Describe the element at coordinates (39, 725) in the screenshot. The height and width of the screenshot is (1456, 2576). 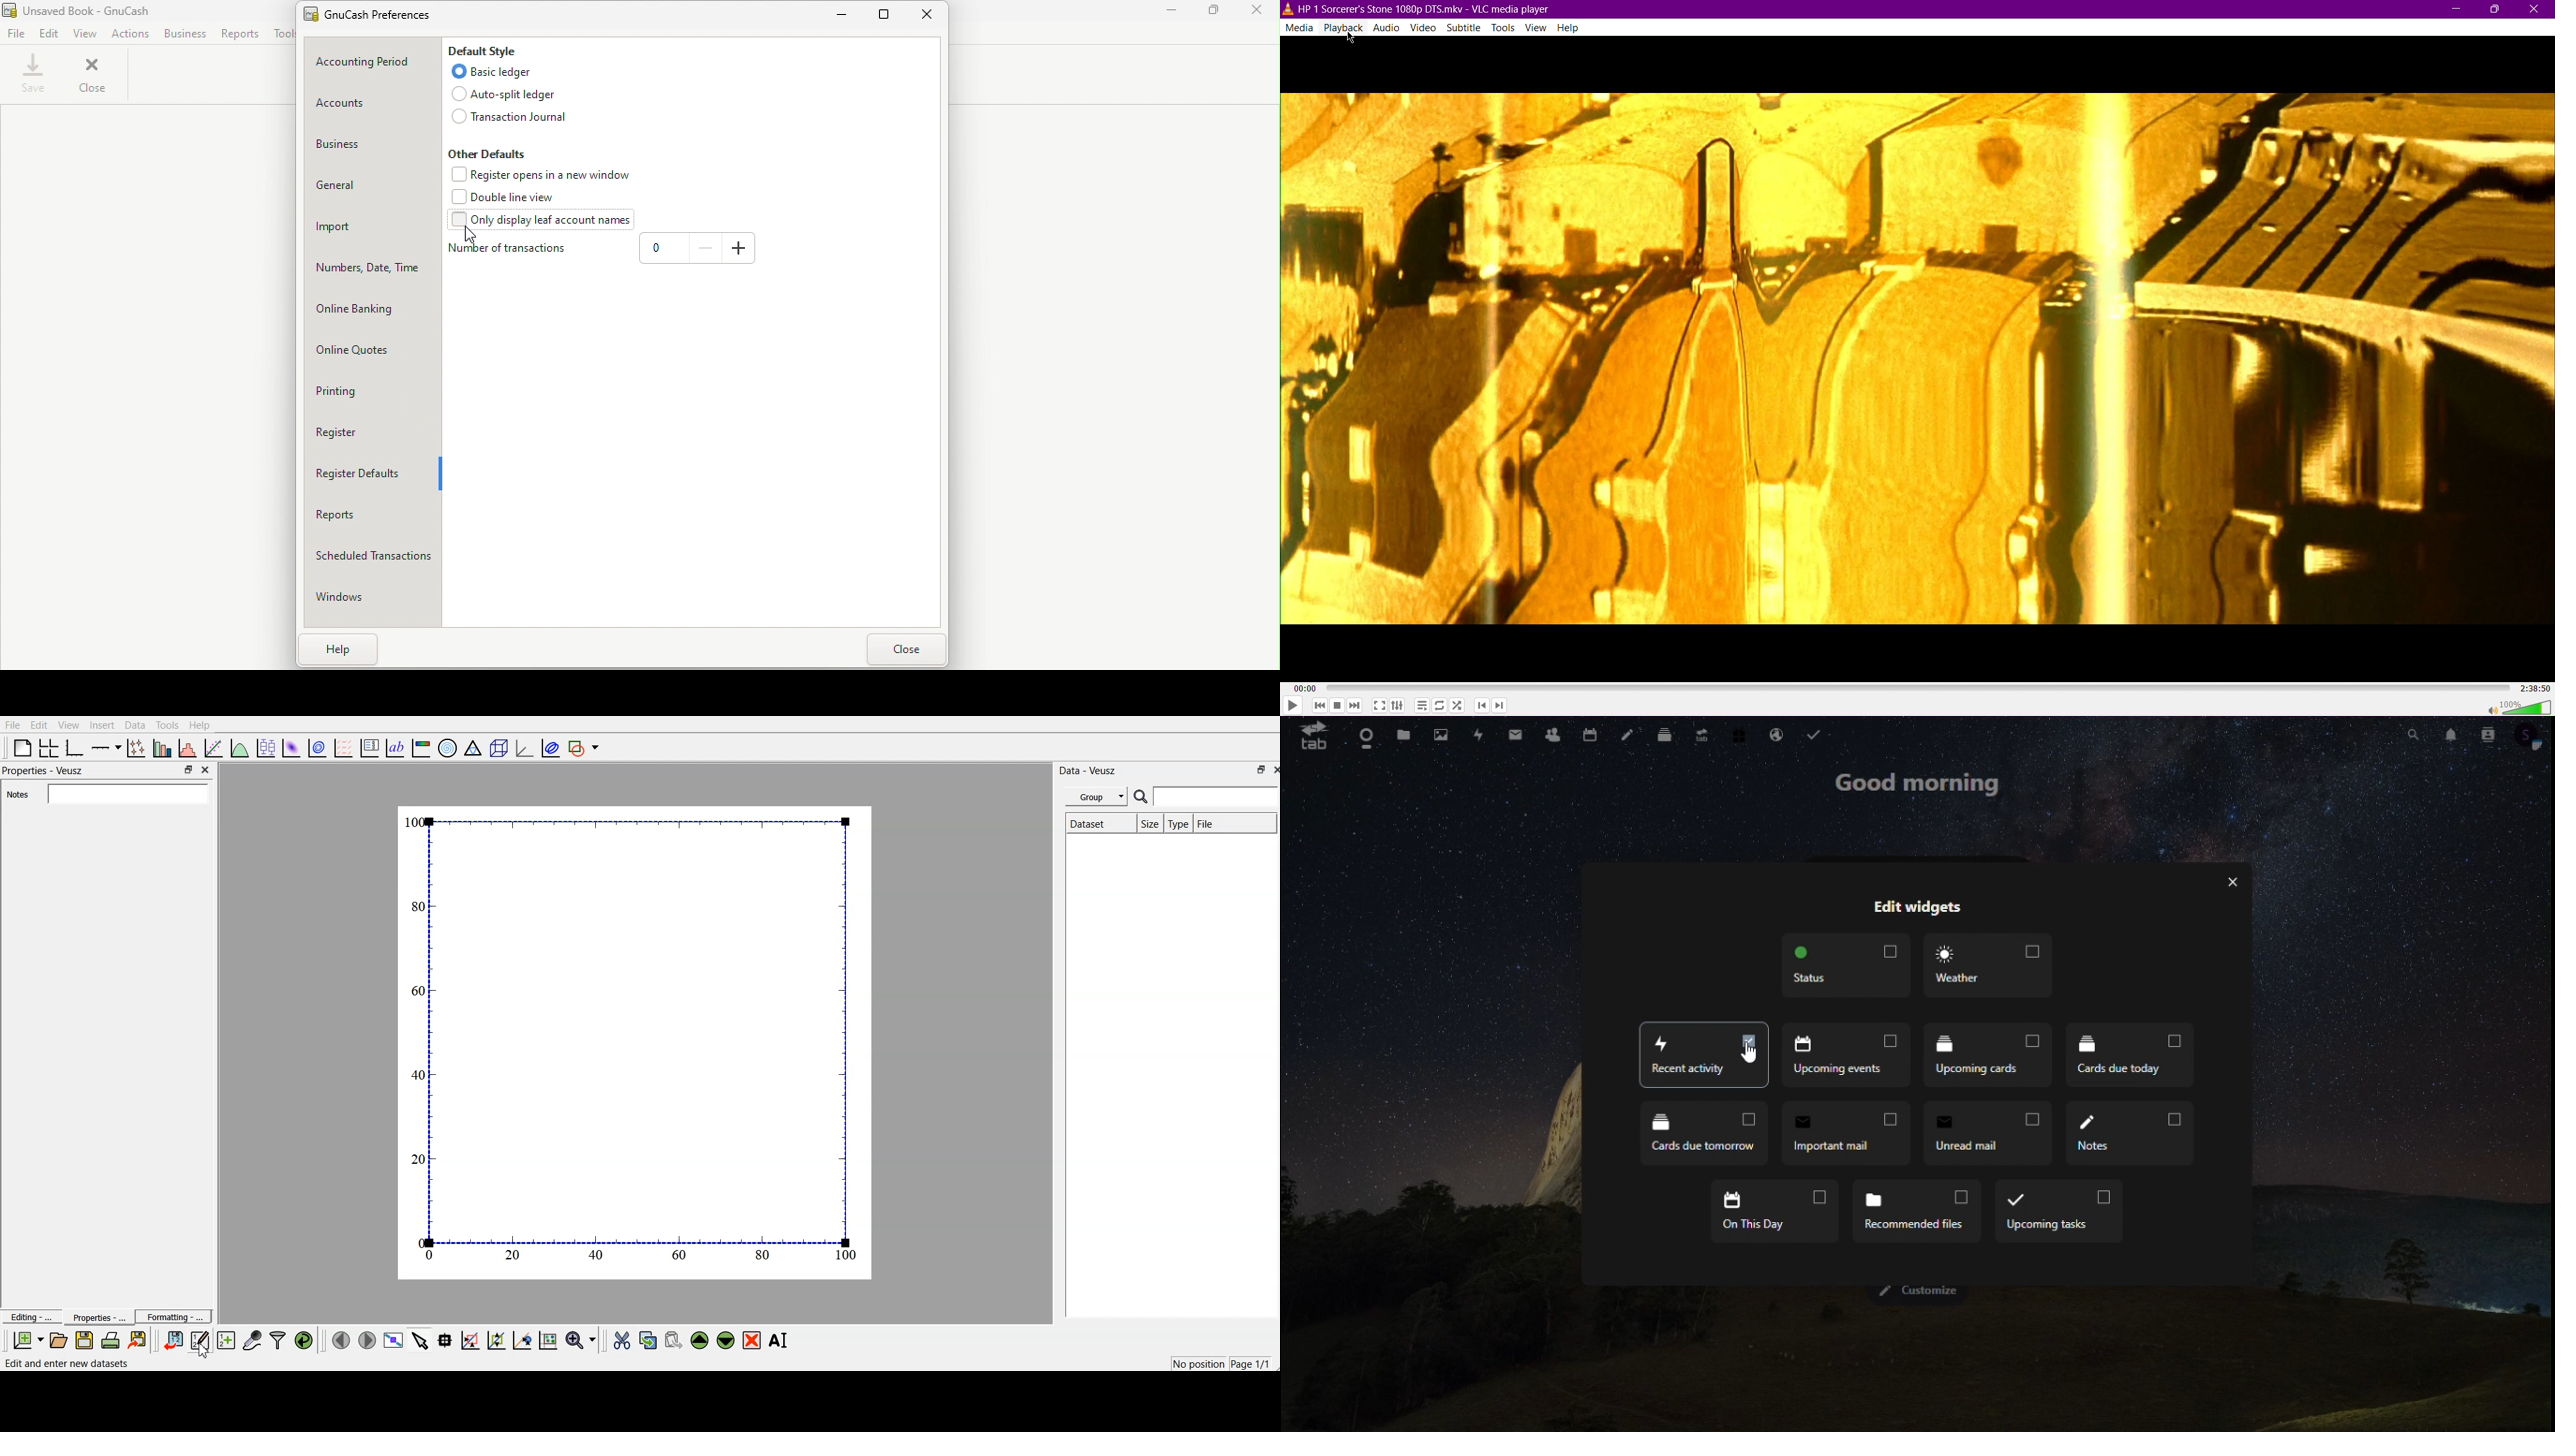
I see `Edit` at that location.